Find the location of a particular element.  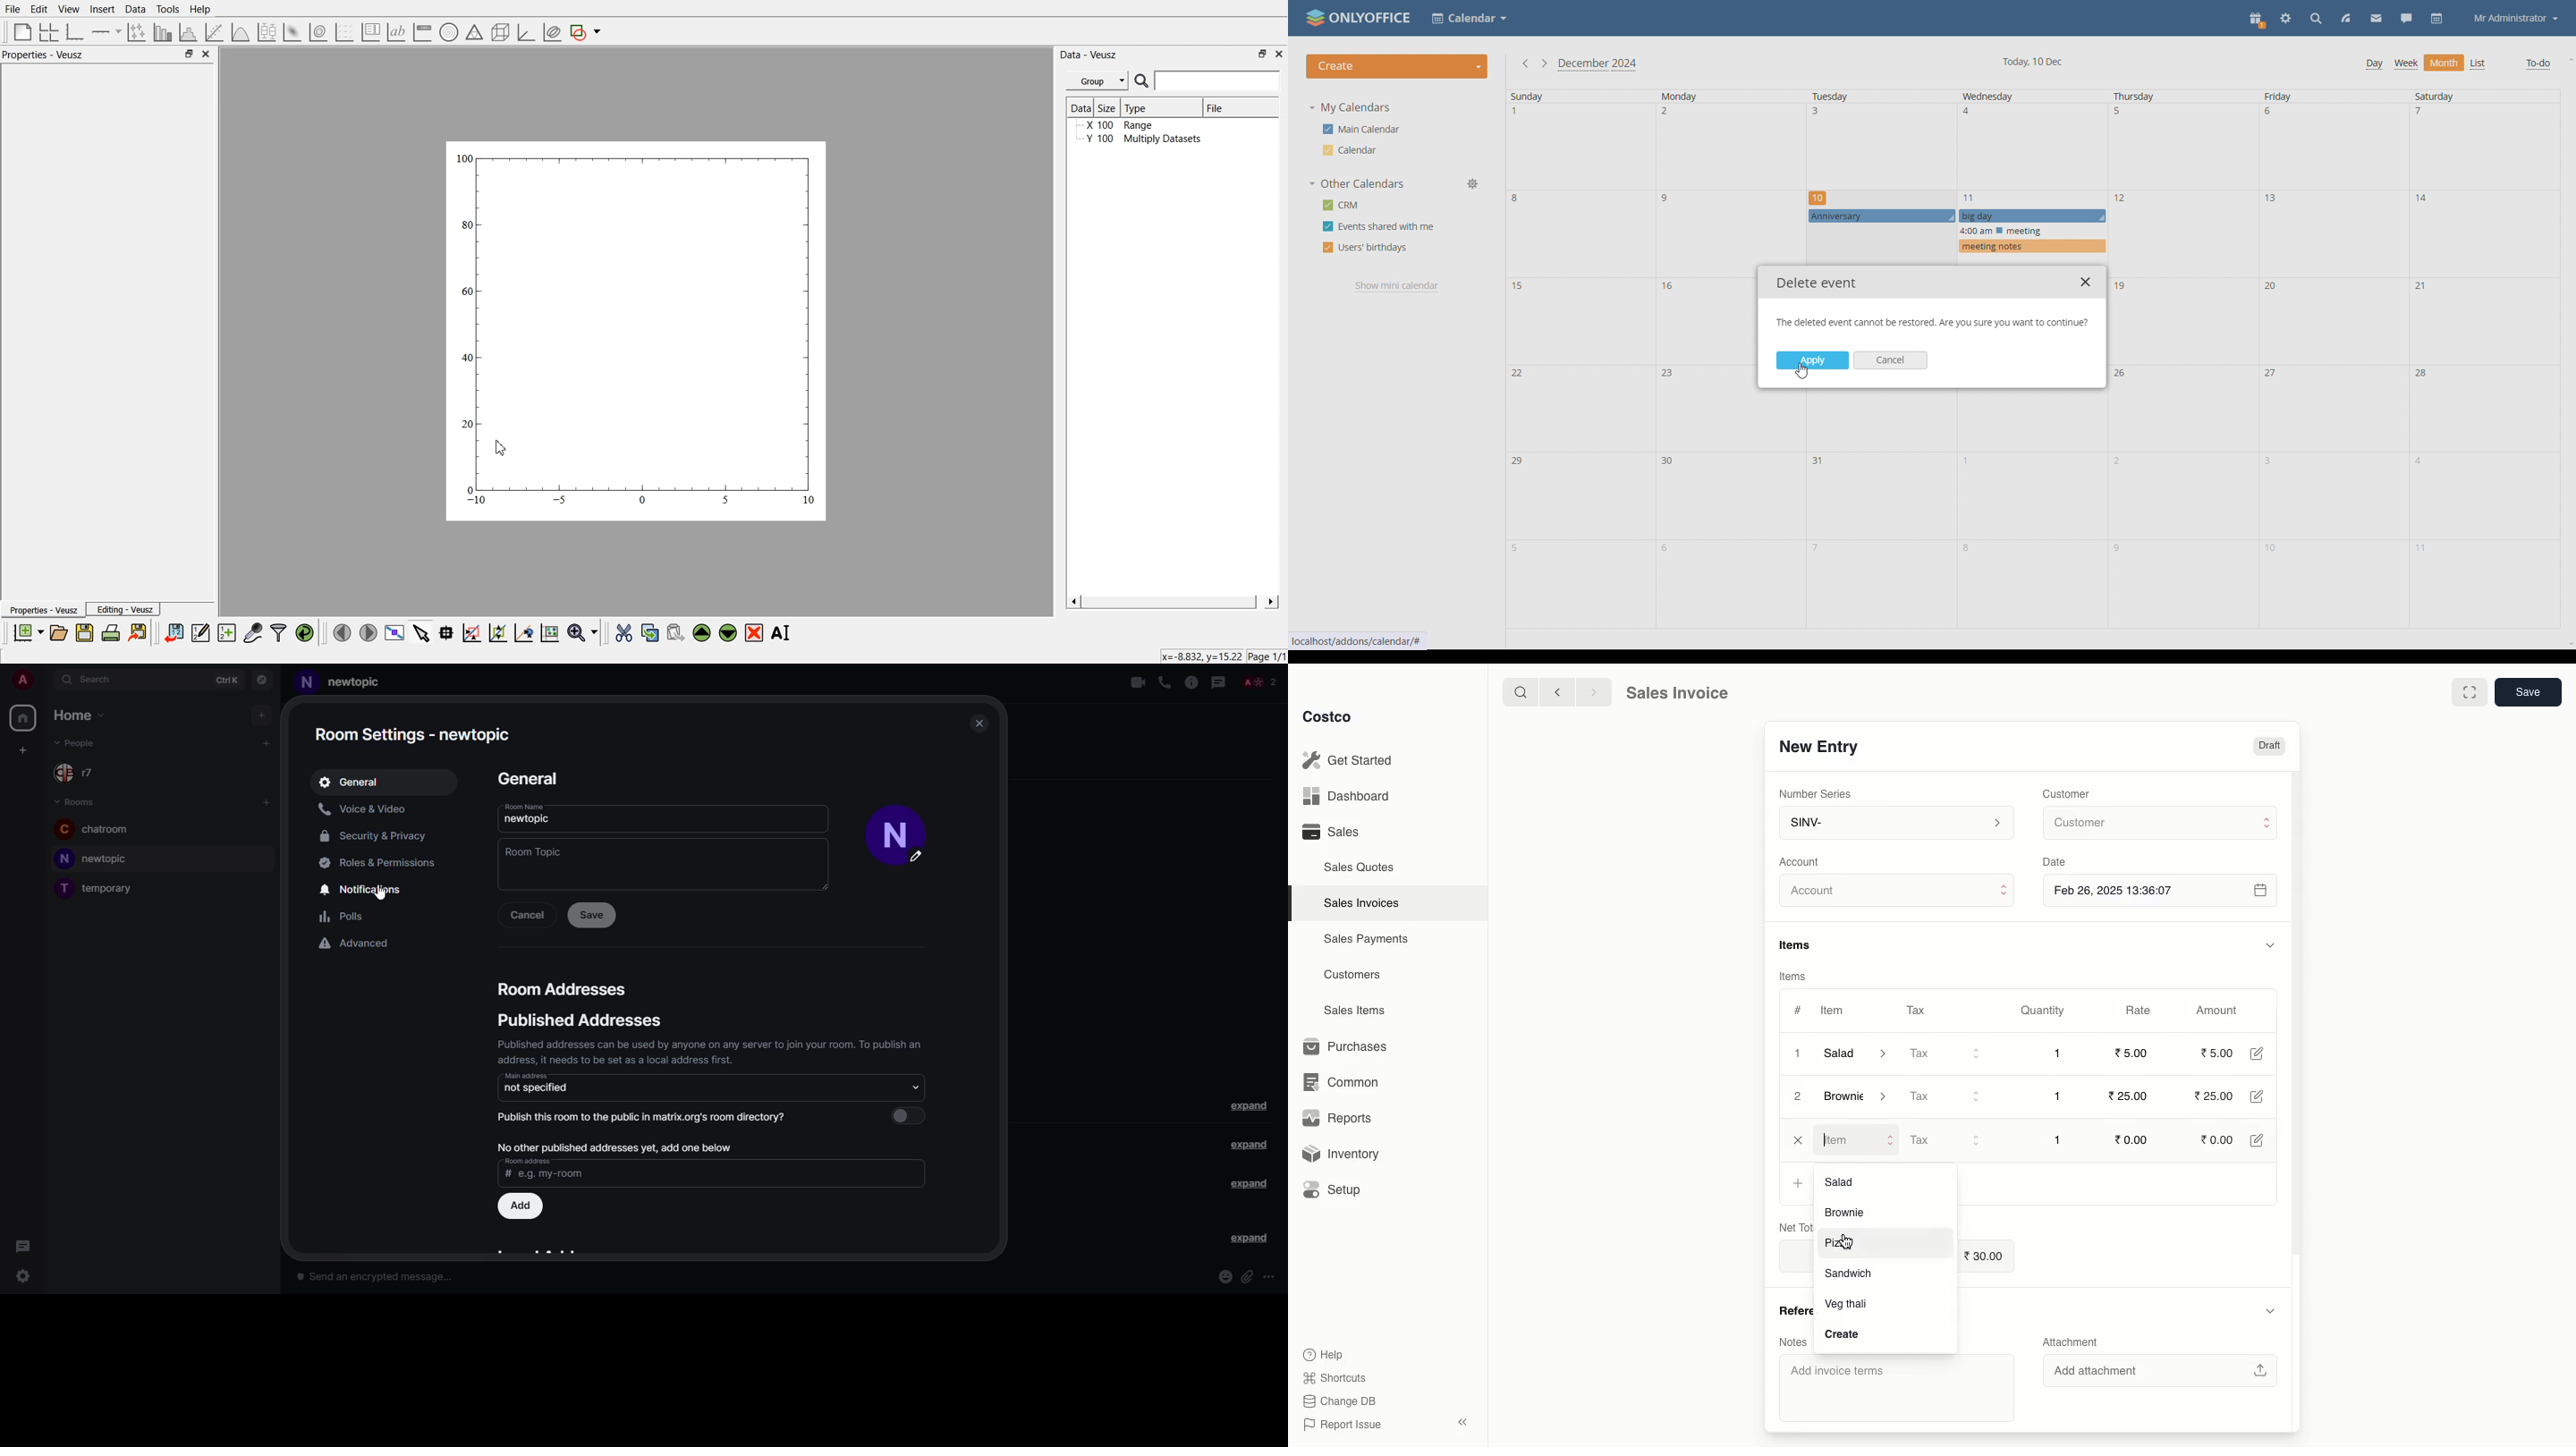

ctrlK is located at coordinates (227, 682).